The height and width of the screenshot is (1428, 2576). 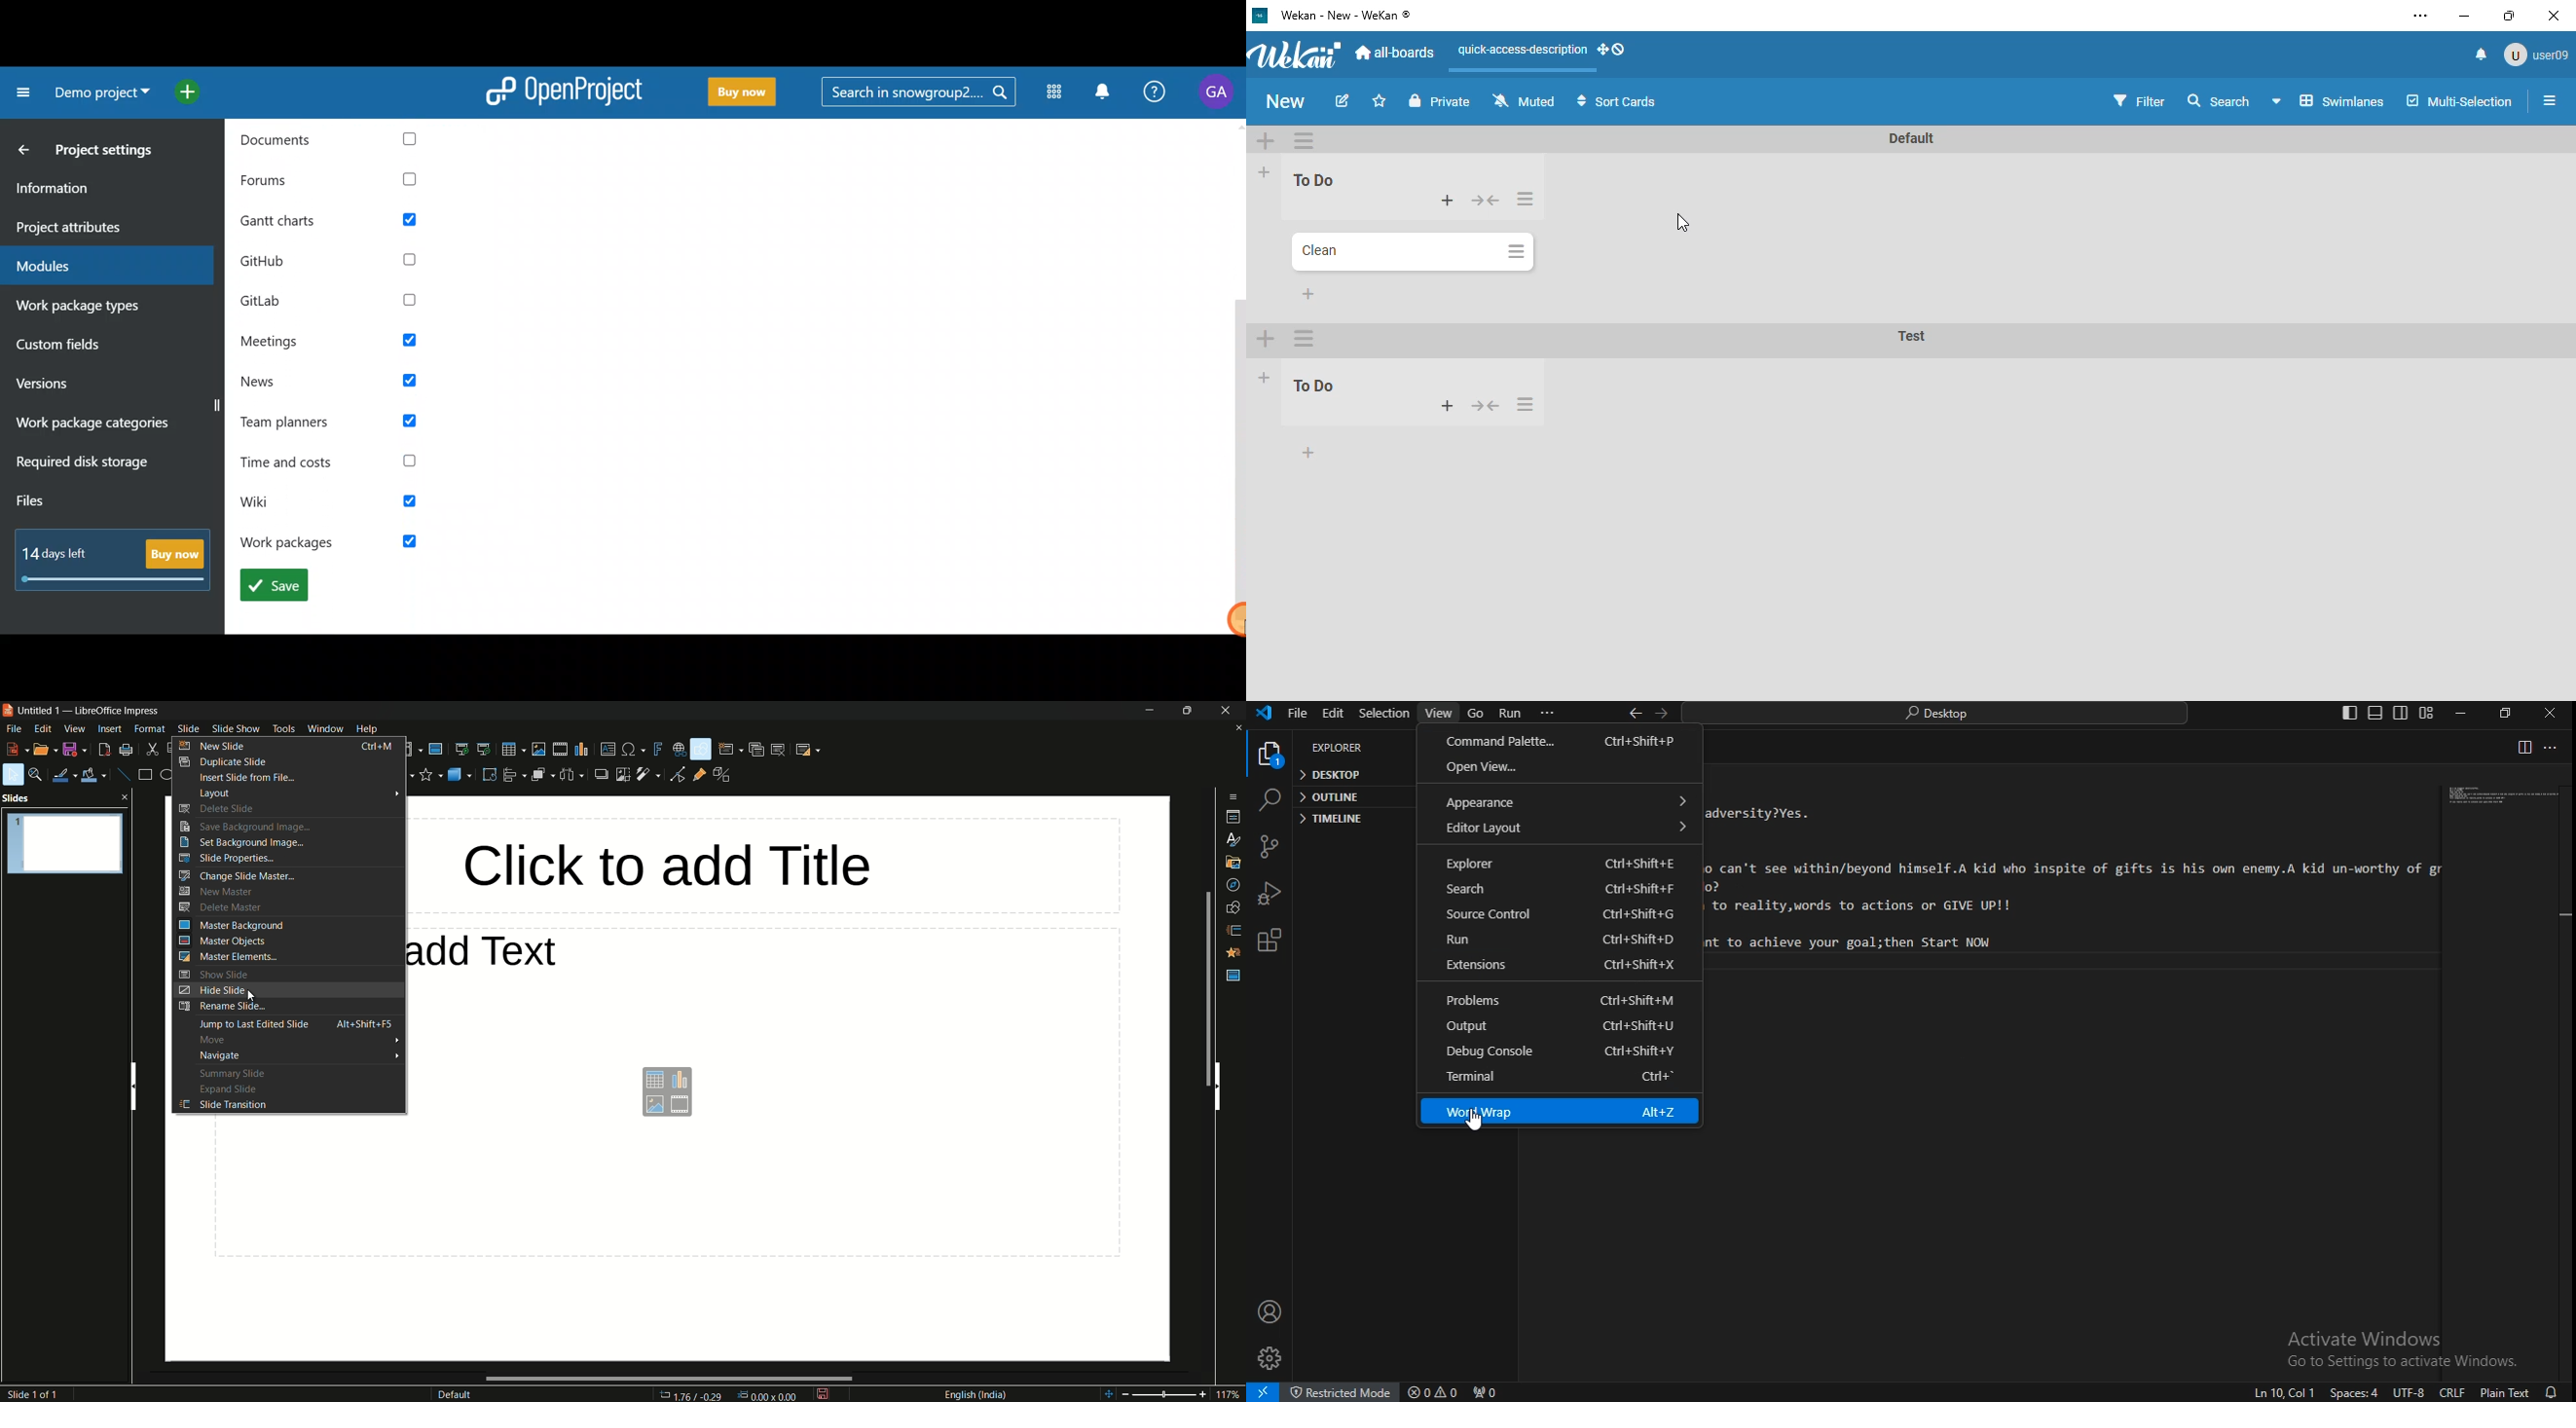 I want to click on search, so click(x=2220, y=100).